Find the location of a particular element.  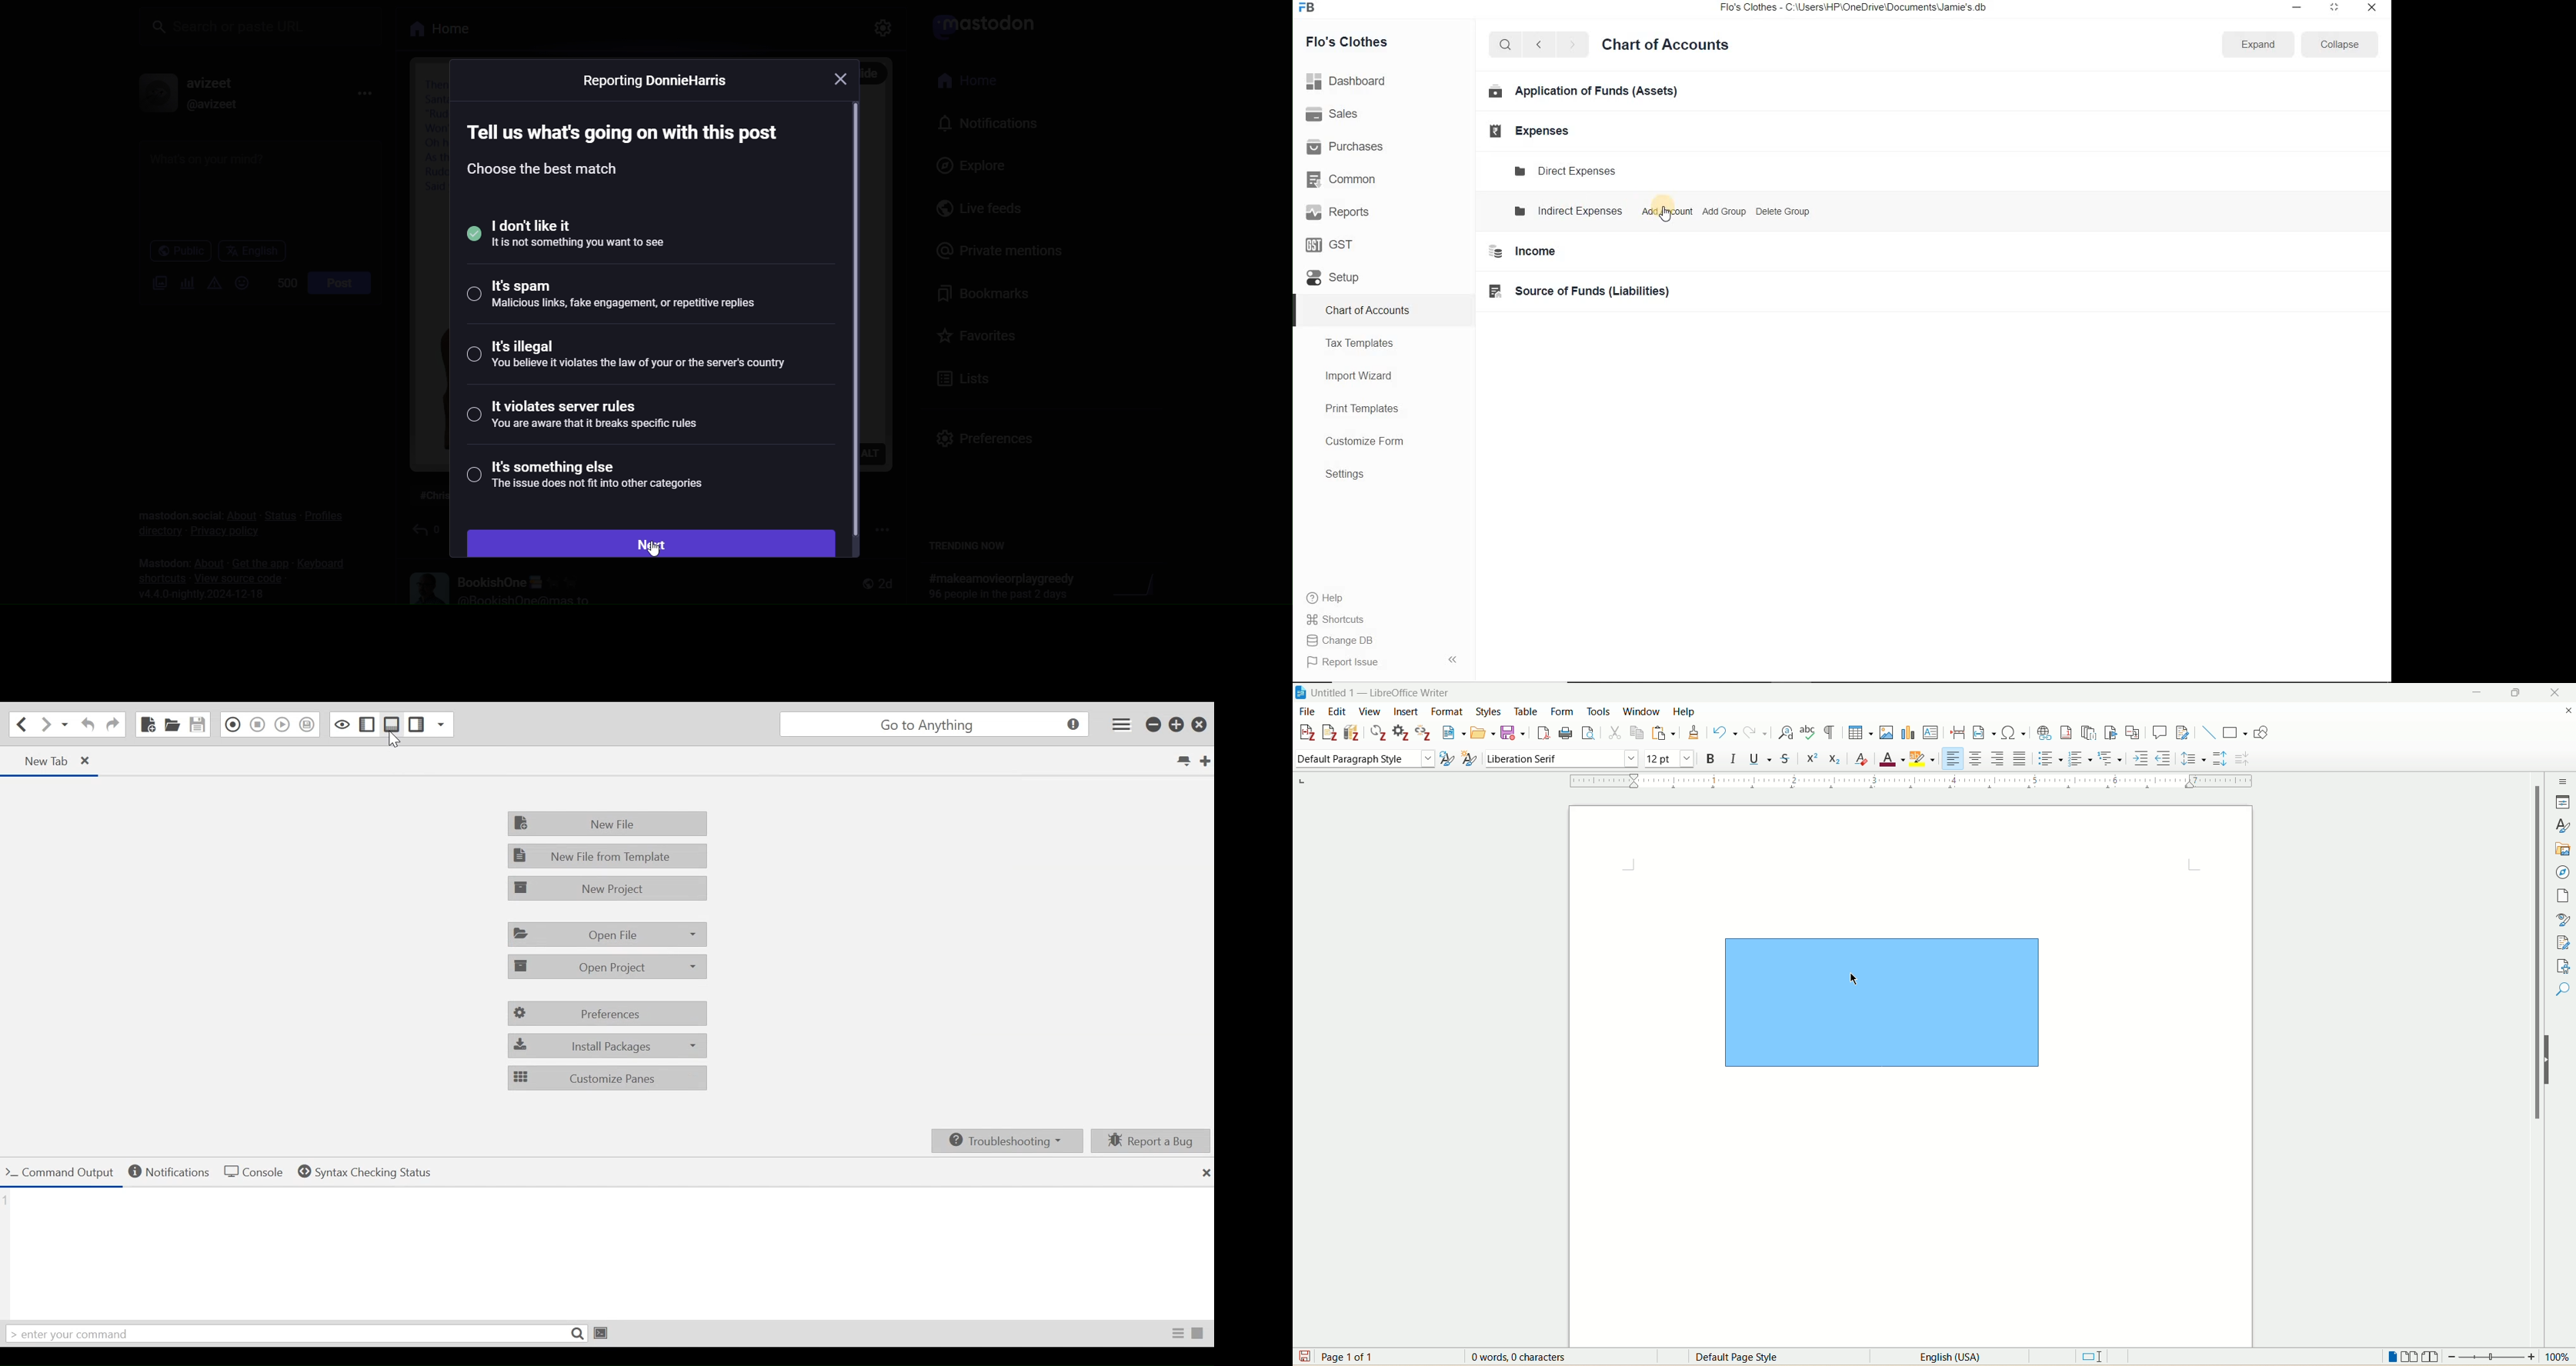

trending now is located at coordinates (972, 547).